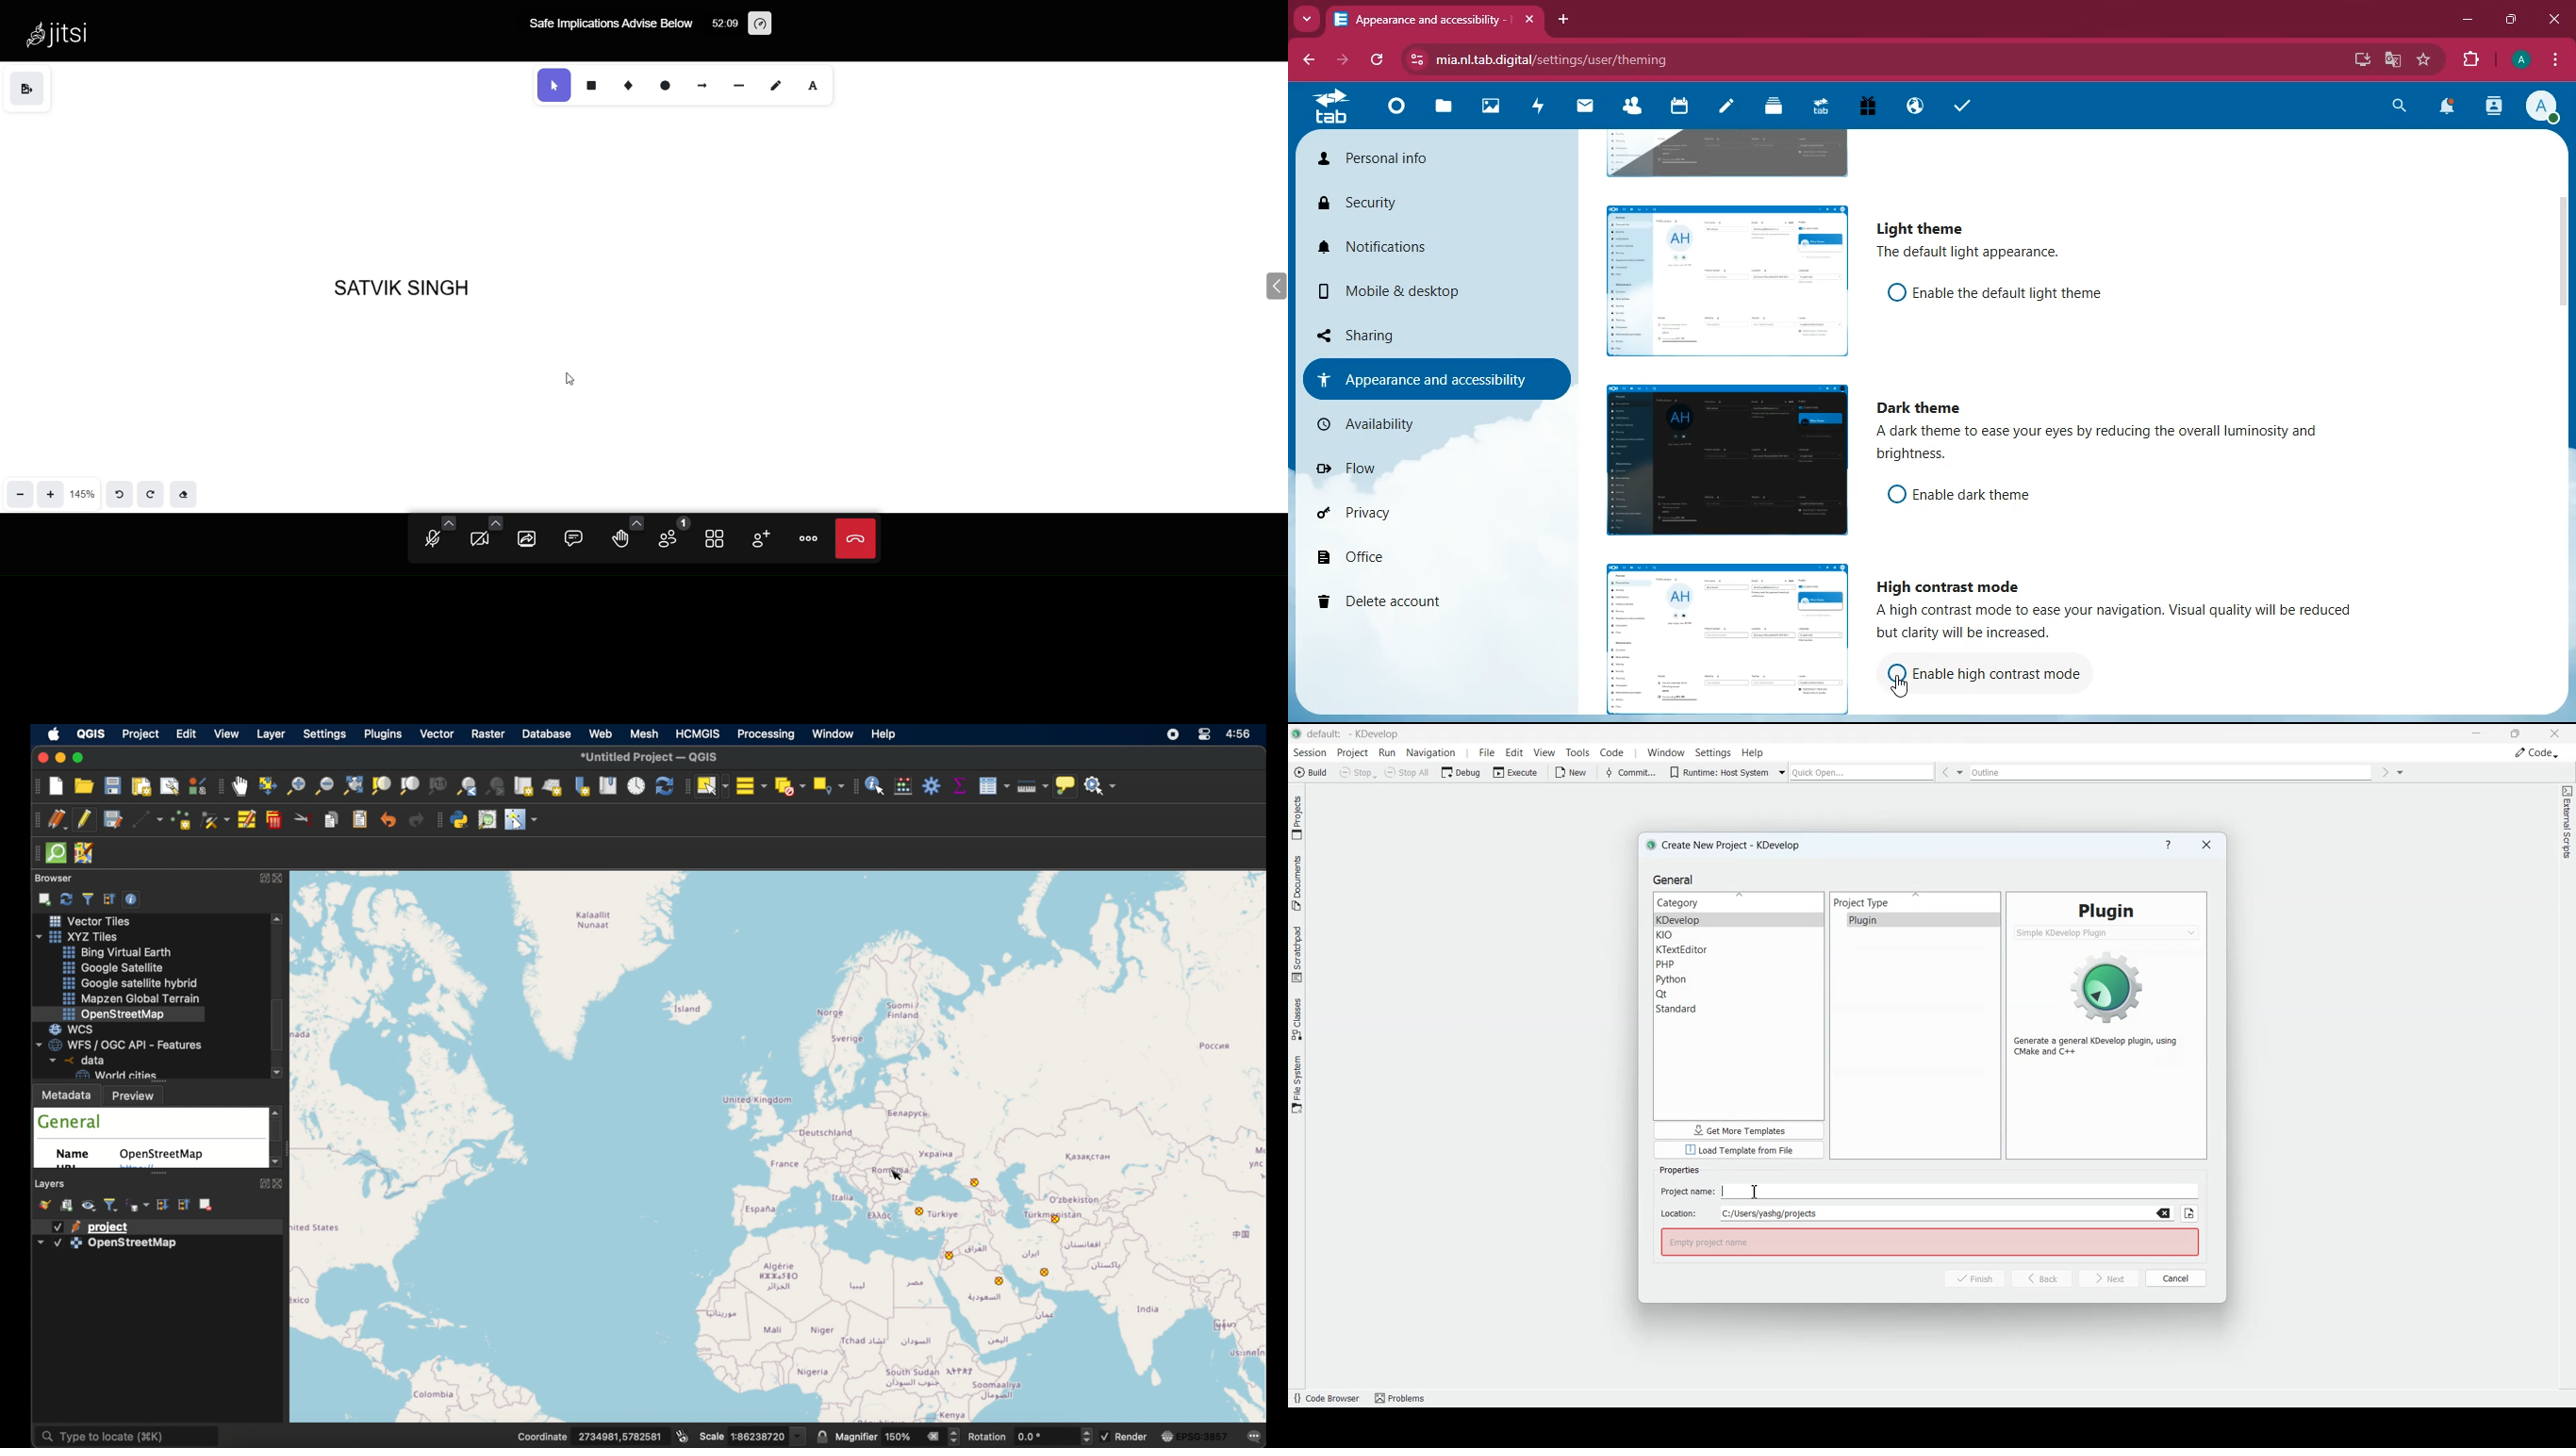 The image size is (2576, 1456). I want to click on forward, so click(1345, 62).